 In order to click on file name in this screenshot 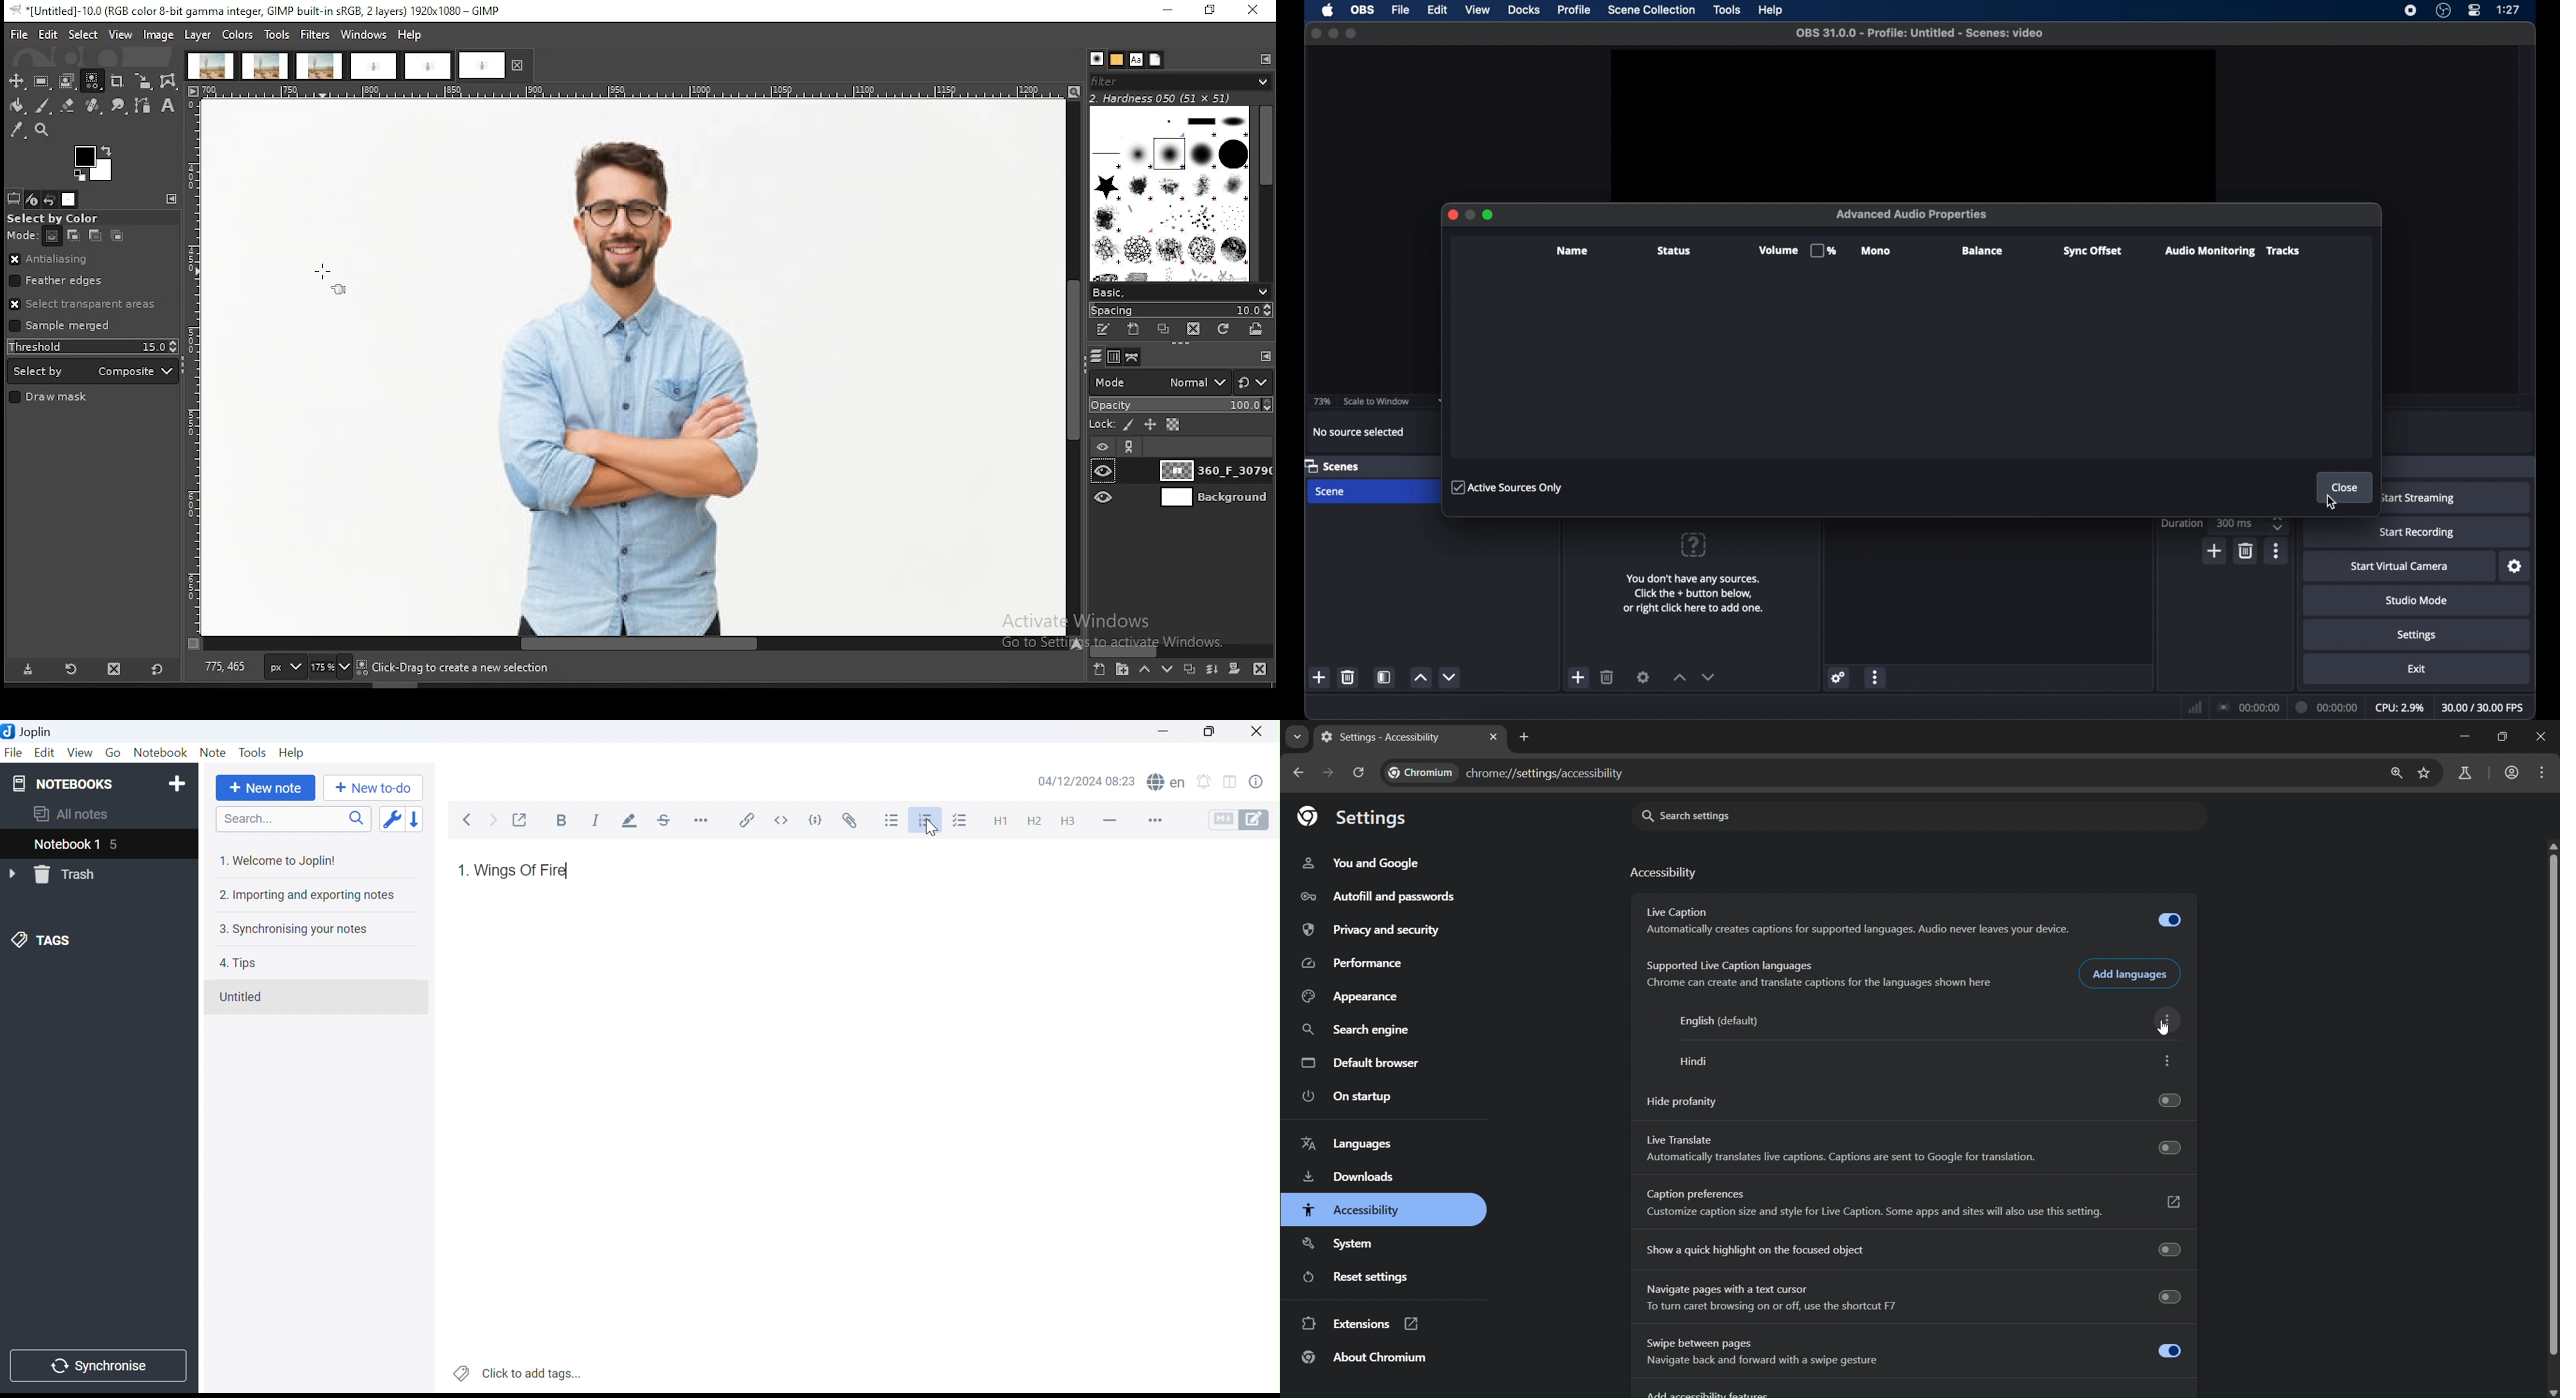, I will do `click(1921, 33)`.